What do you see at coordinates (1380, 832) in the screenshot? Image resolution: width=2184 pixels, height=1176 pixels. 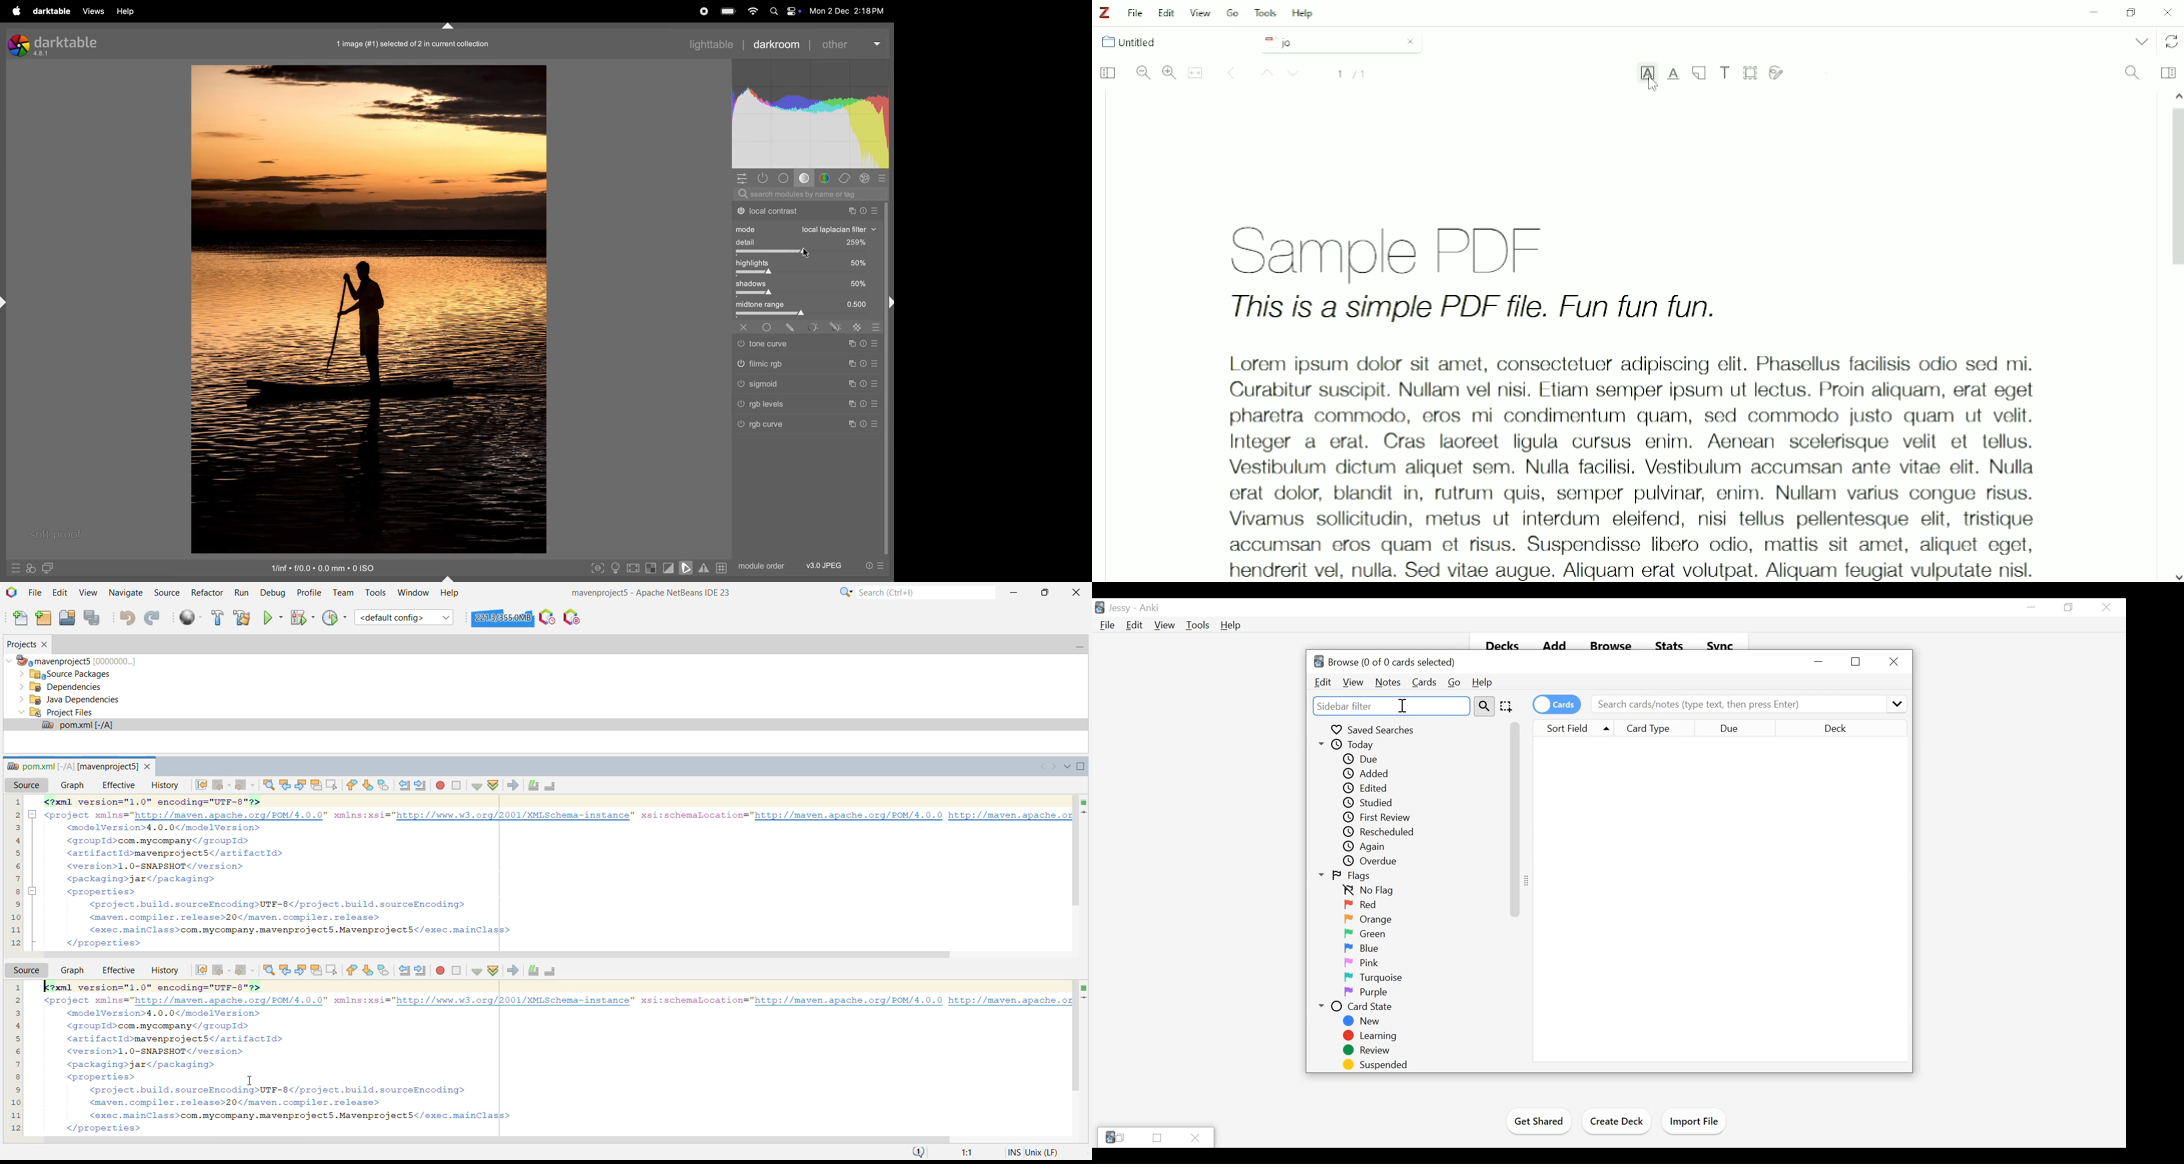 I see `Rescheduled` at bounding box center [1380, 832].